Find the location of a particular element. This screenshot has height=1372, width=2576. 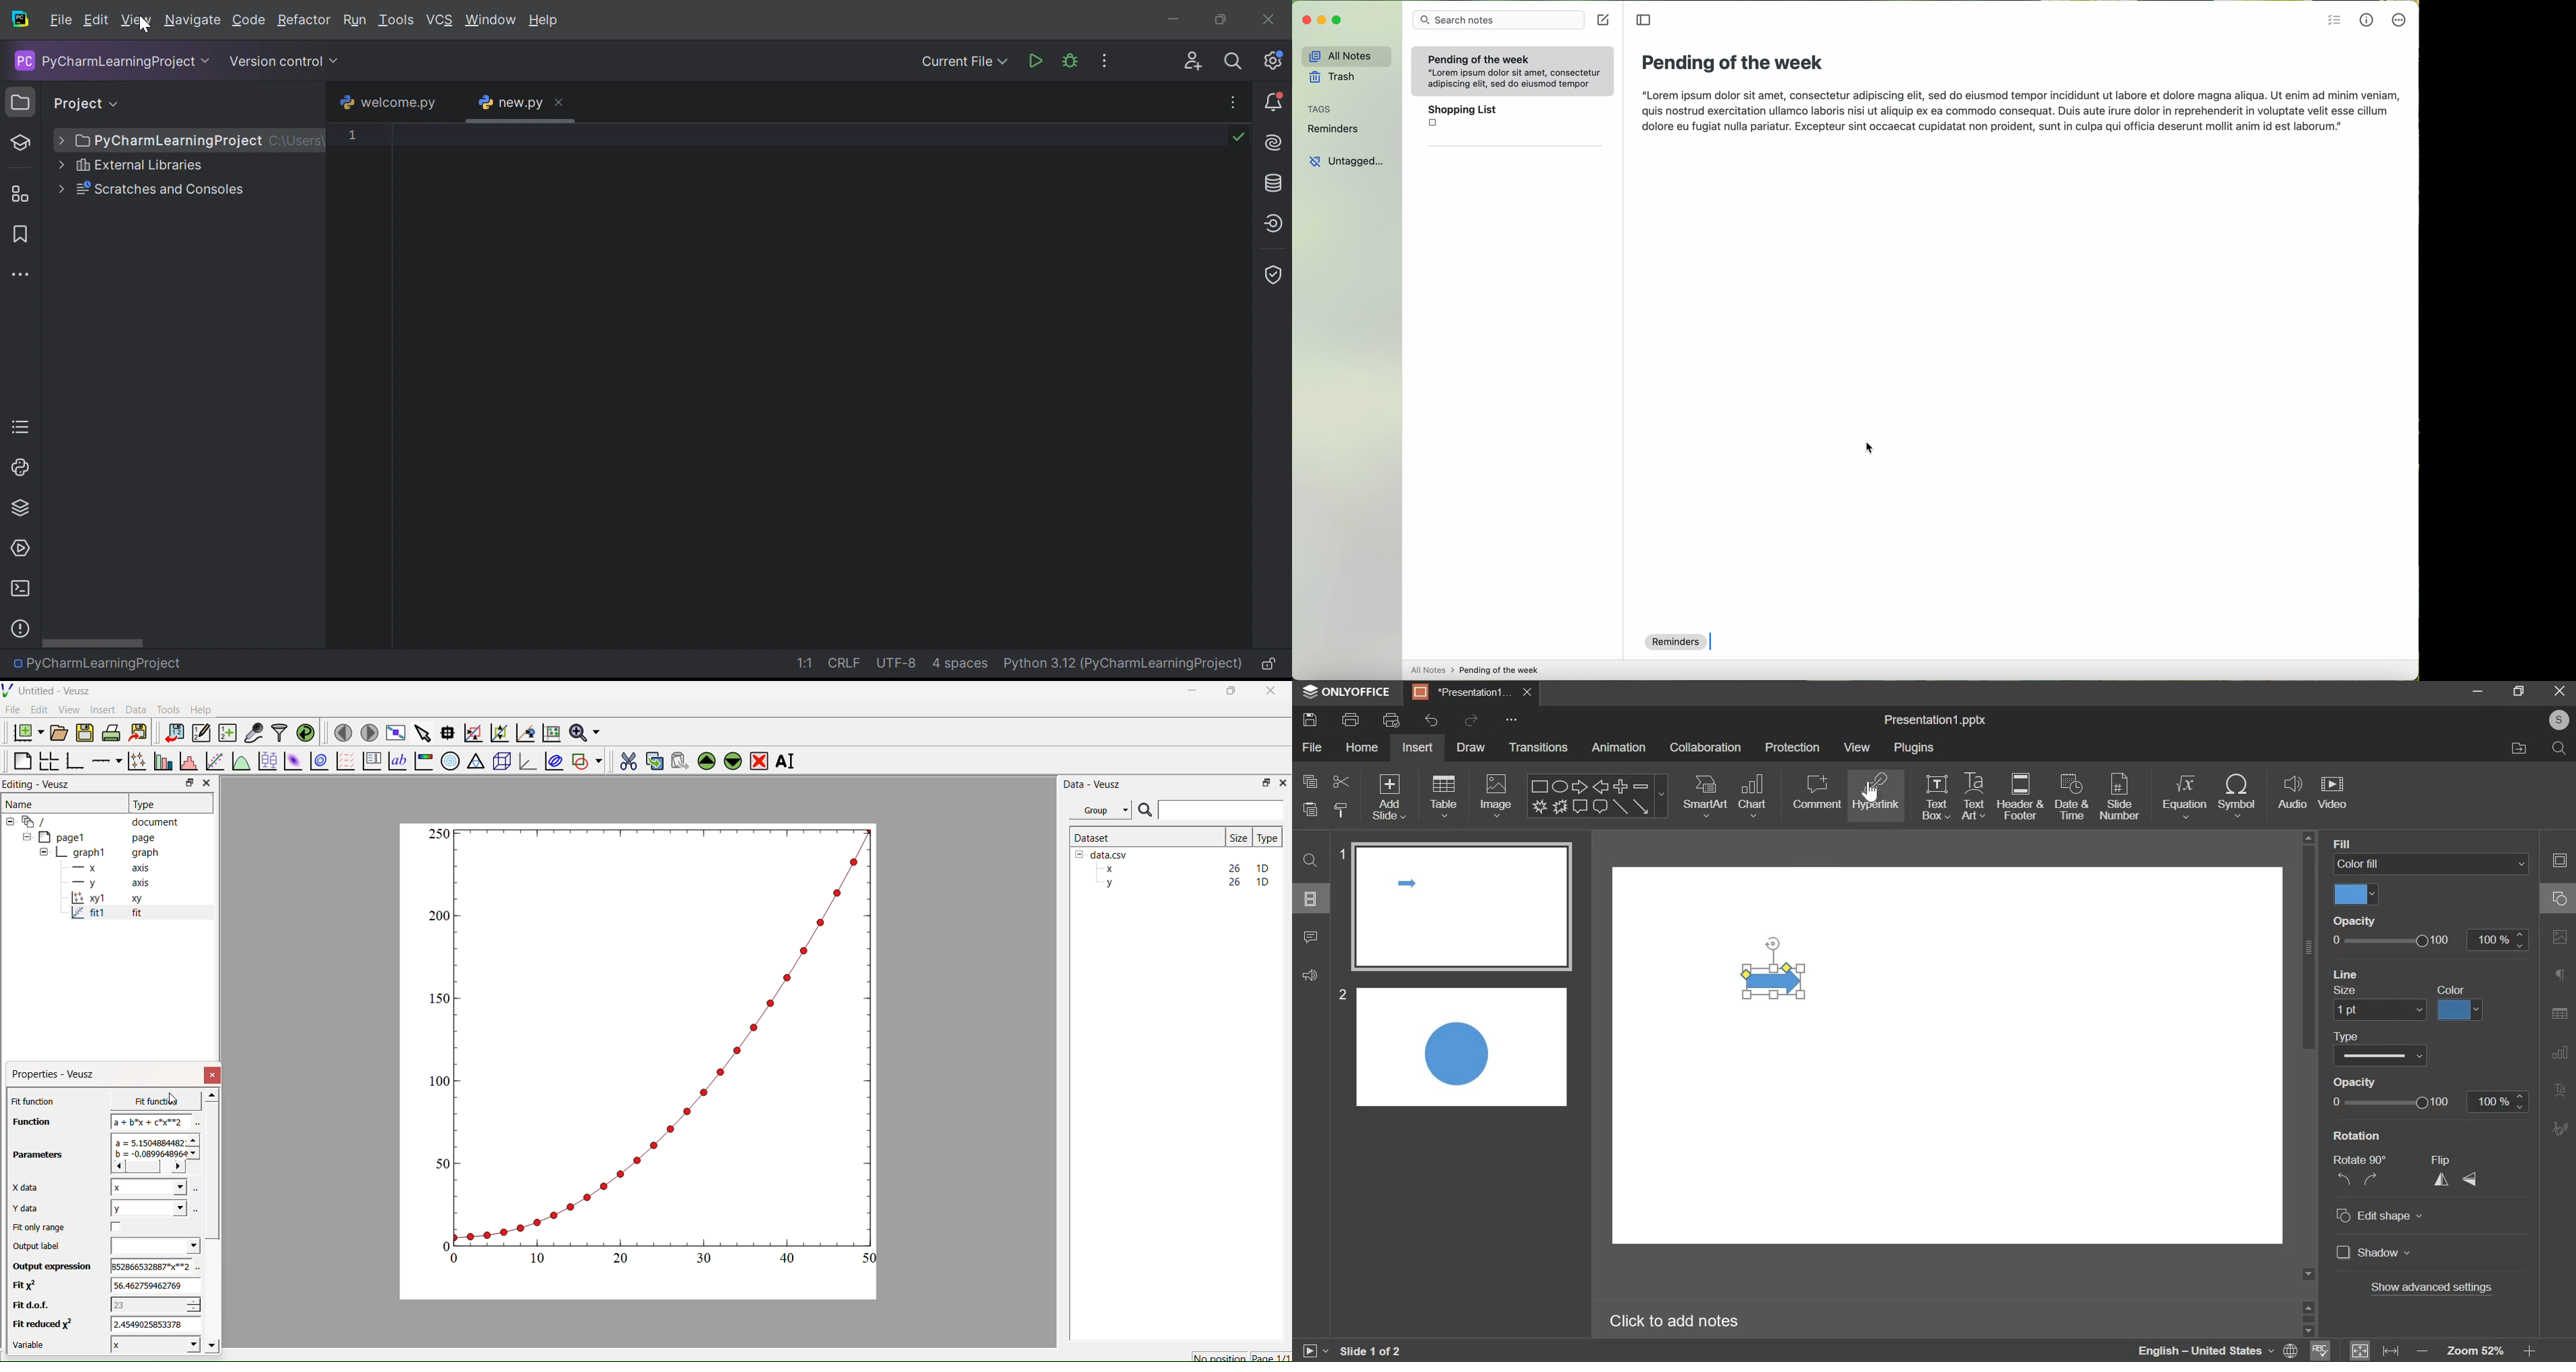

Down is located at coordinates (732, 759).